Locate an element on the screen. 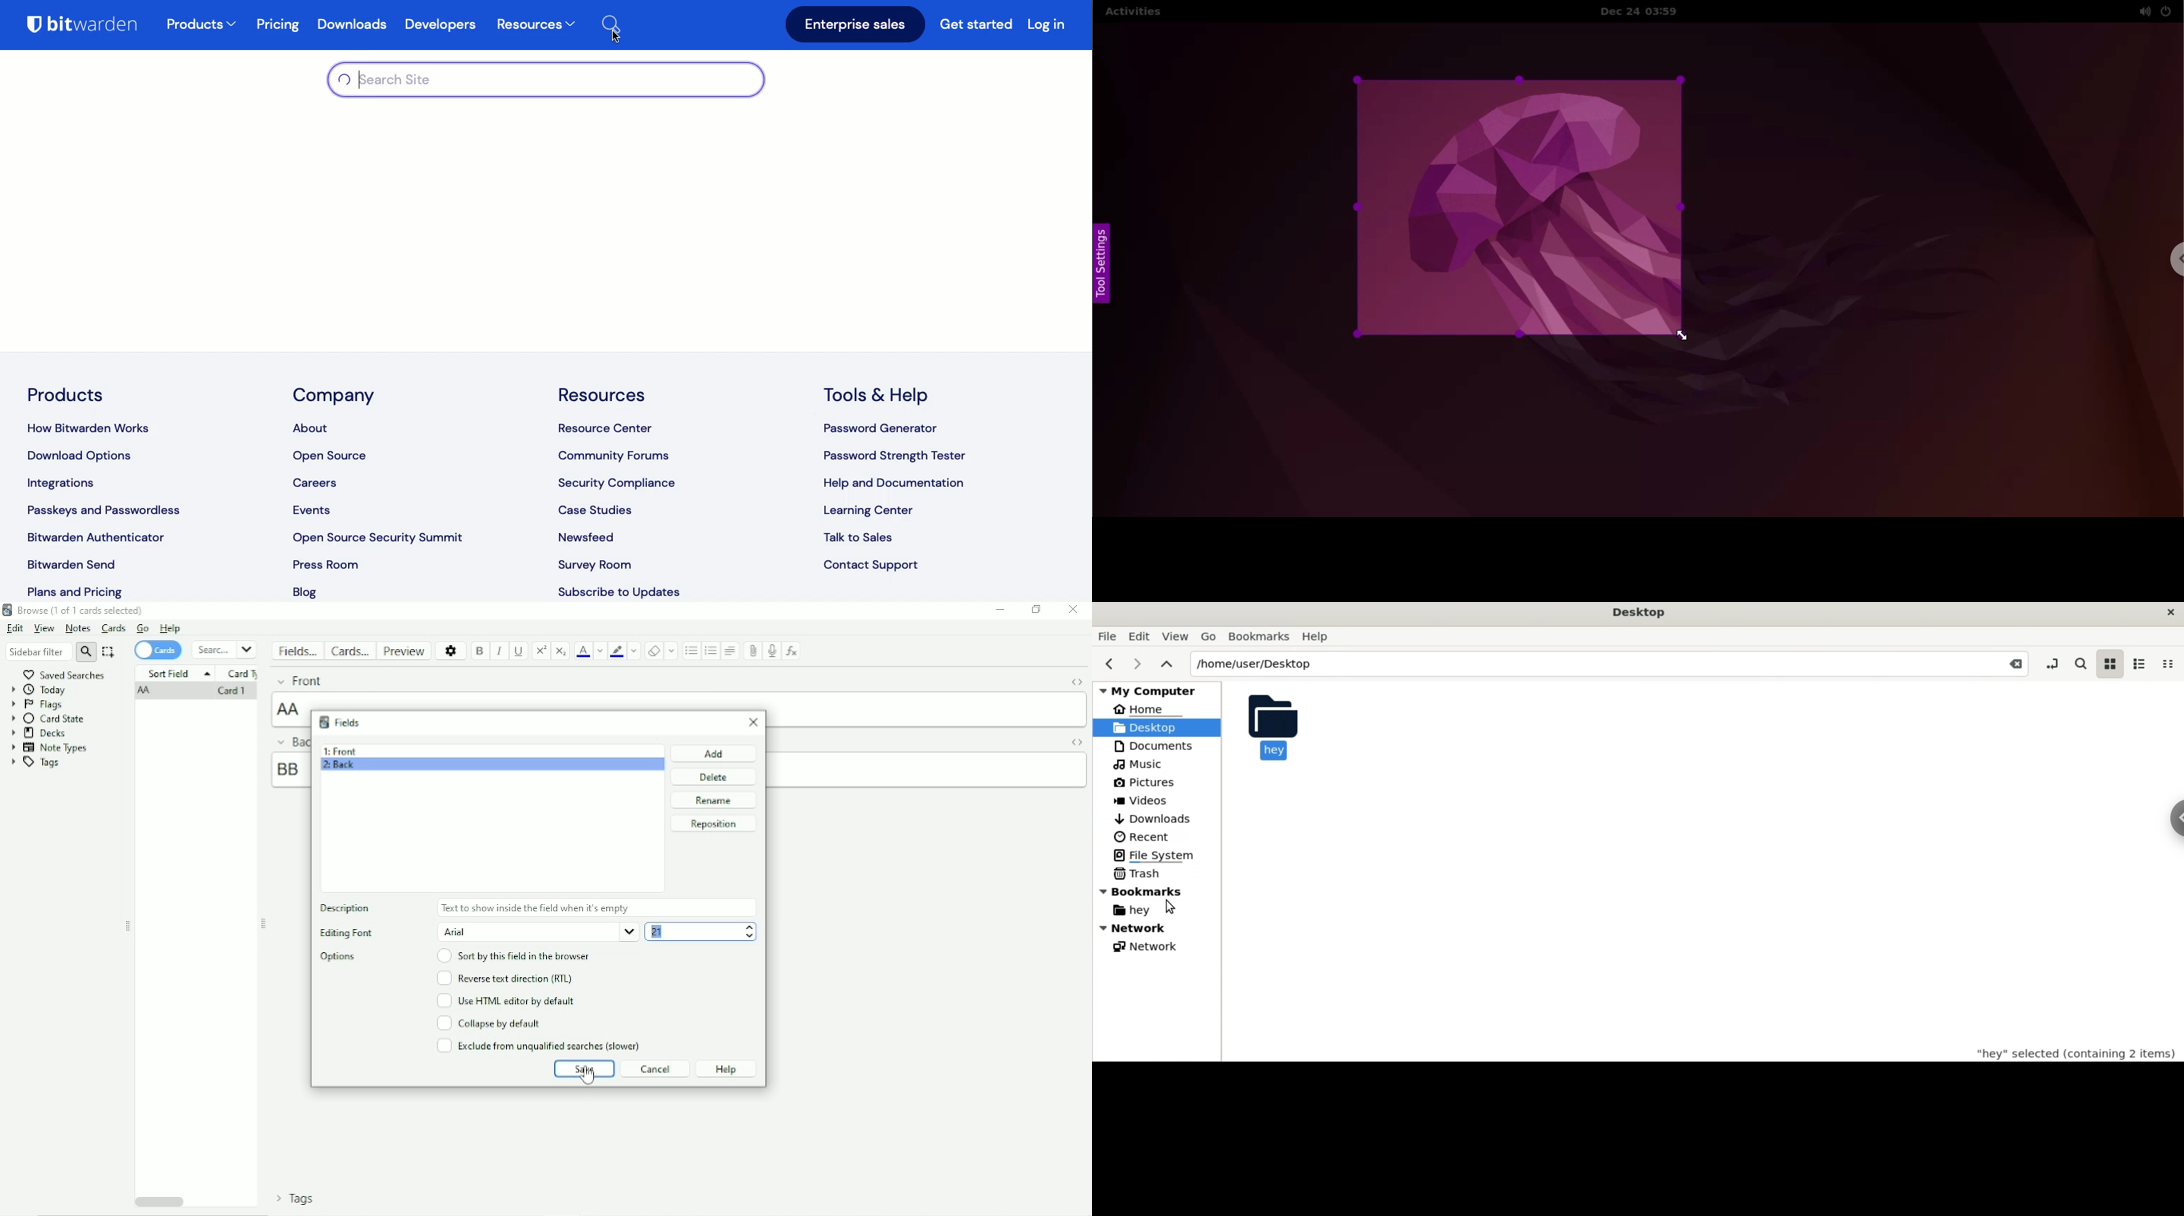 The width and height of the screenshot is (2184, 1232). Saved Searches is located at coordinates (66, 674).